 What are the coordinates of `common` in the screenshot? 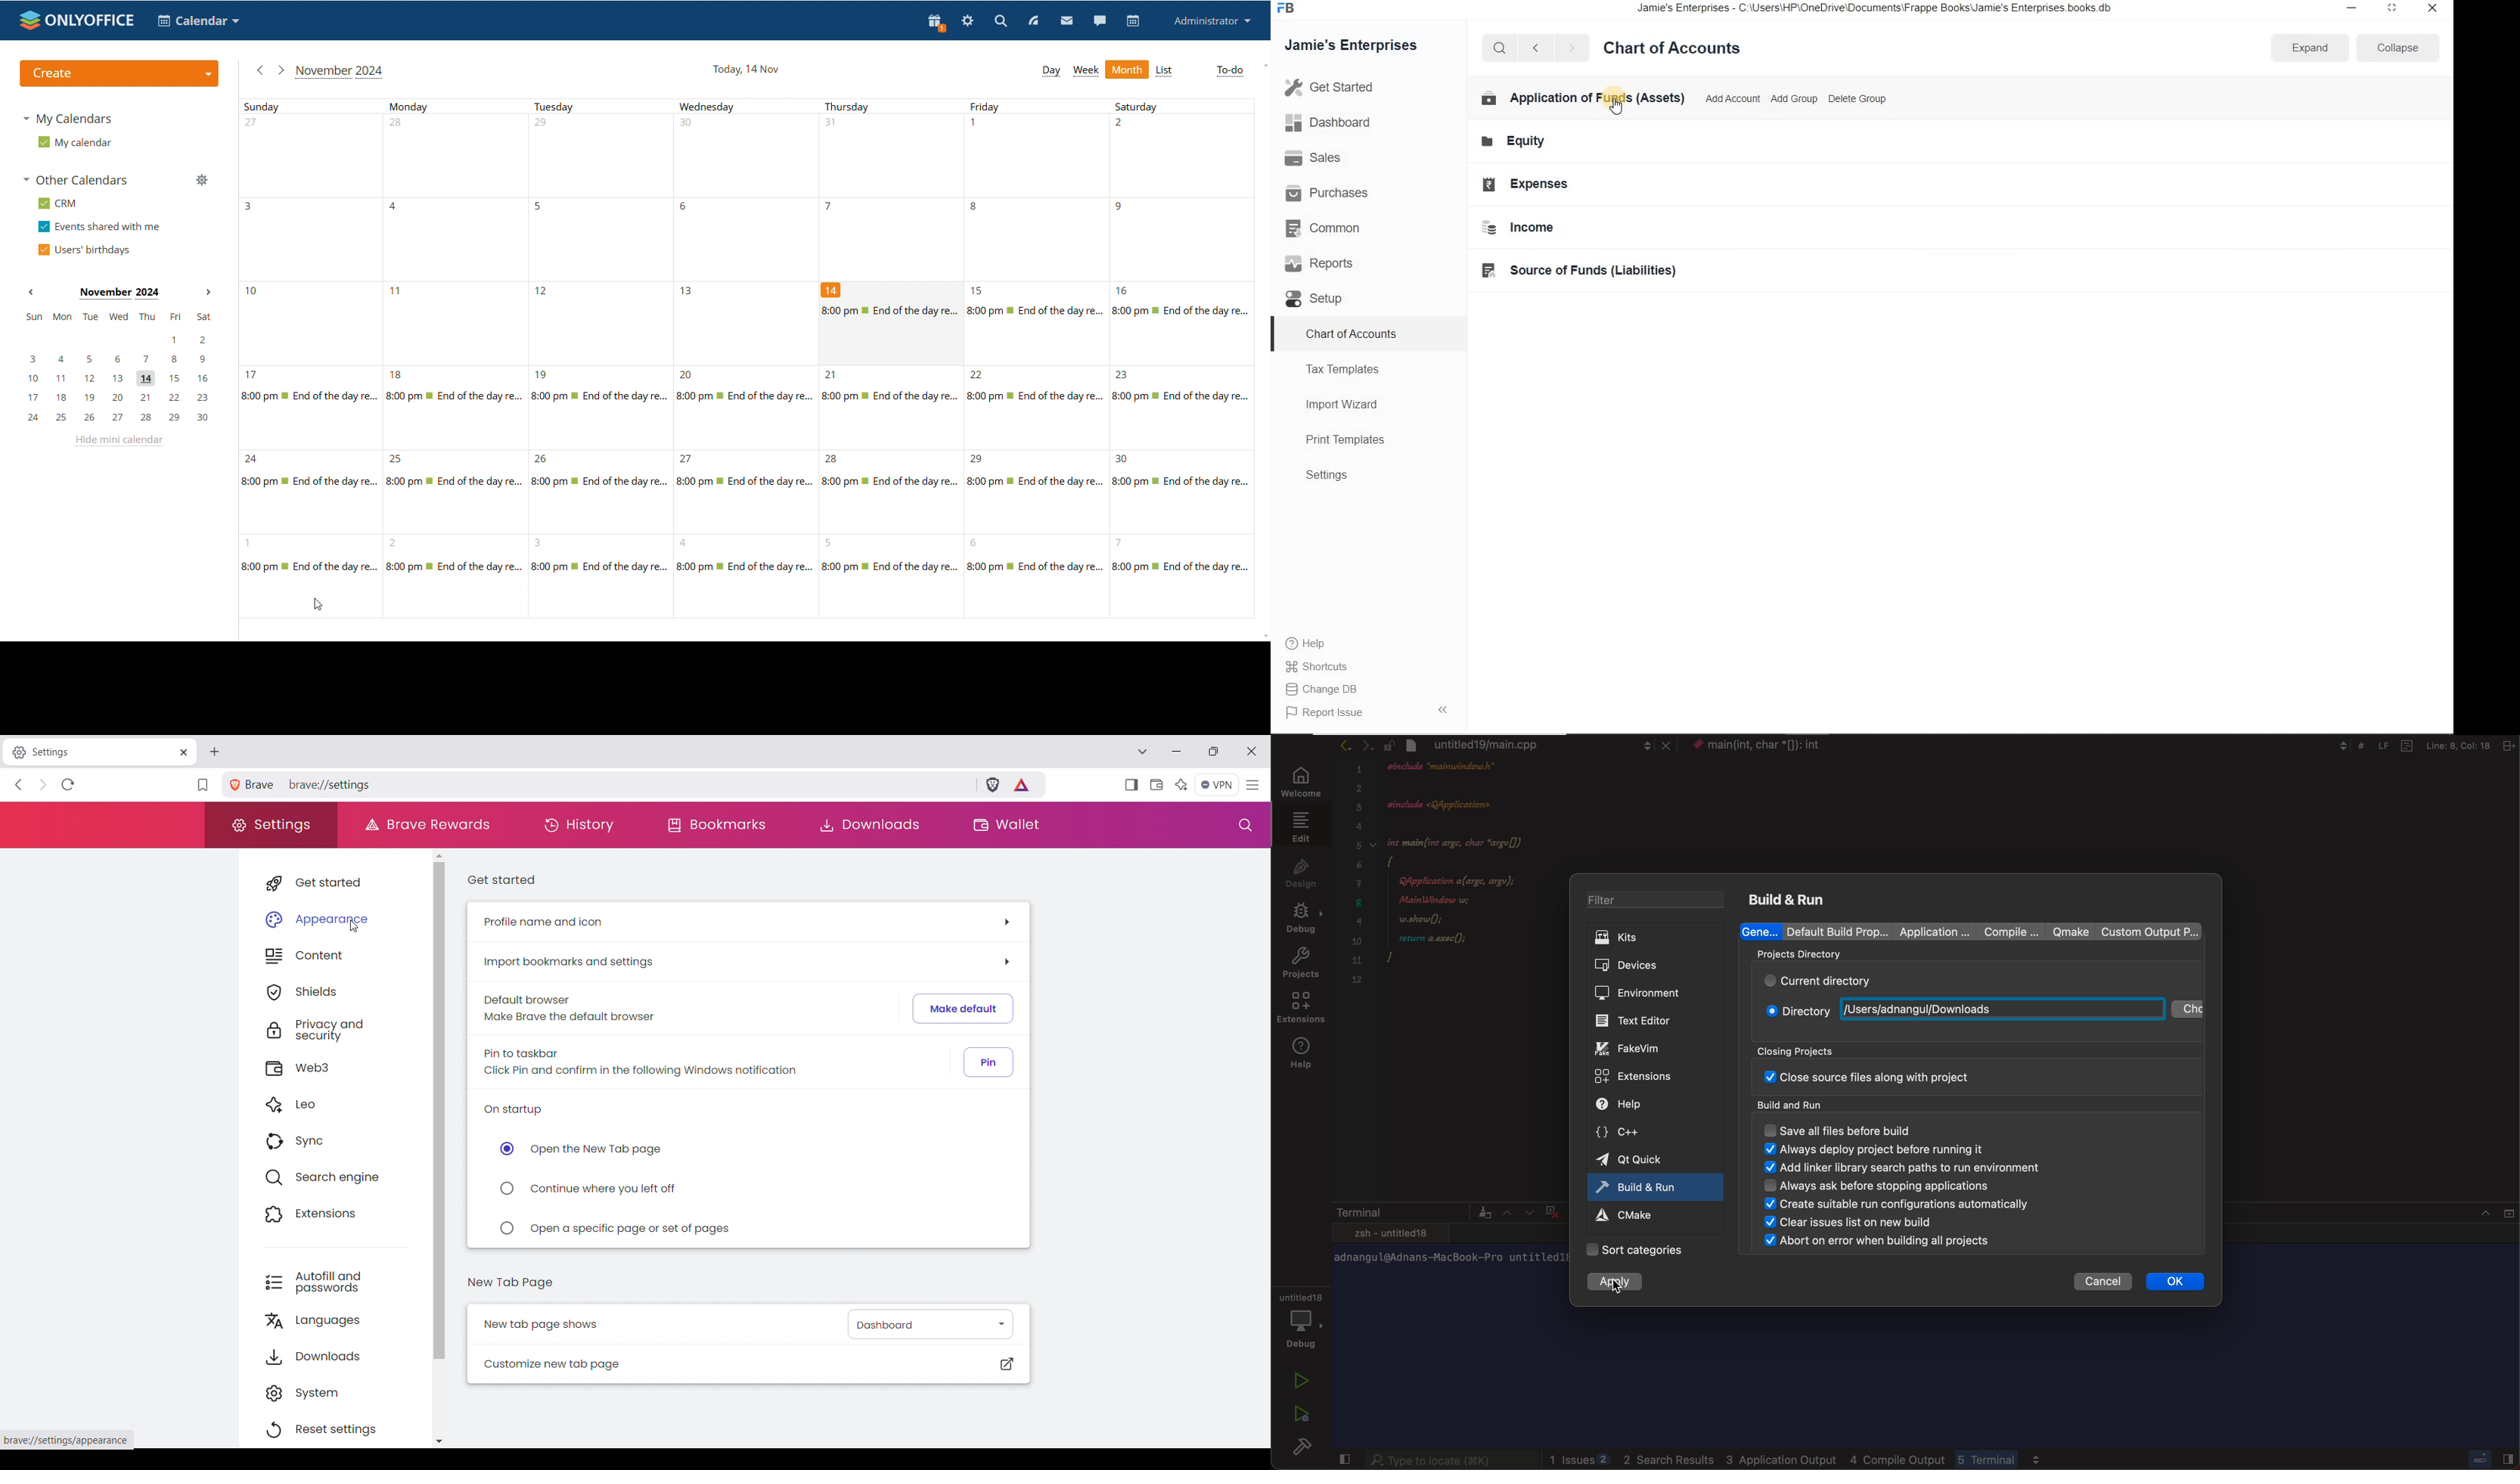 It's located at (1336, 230).